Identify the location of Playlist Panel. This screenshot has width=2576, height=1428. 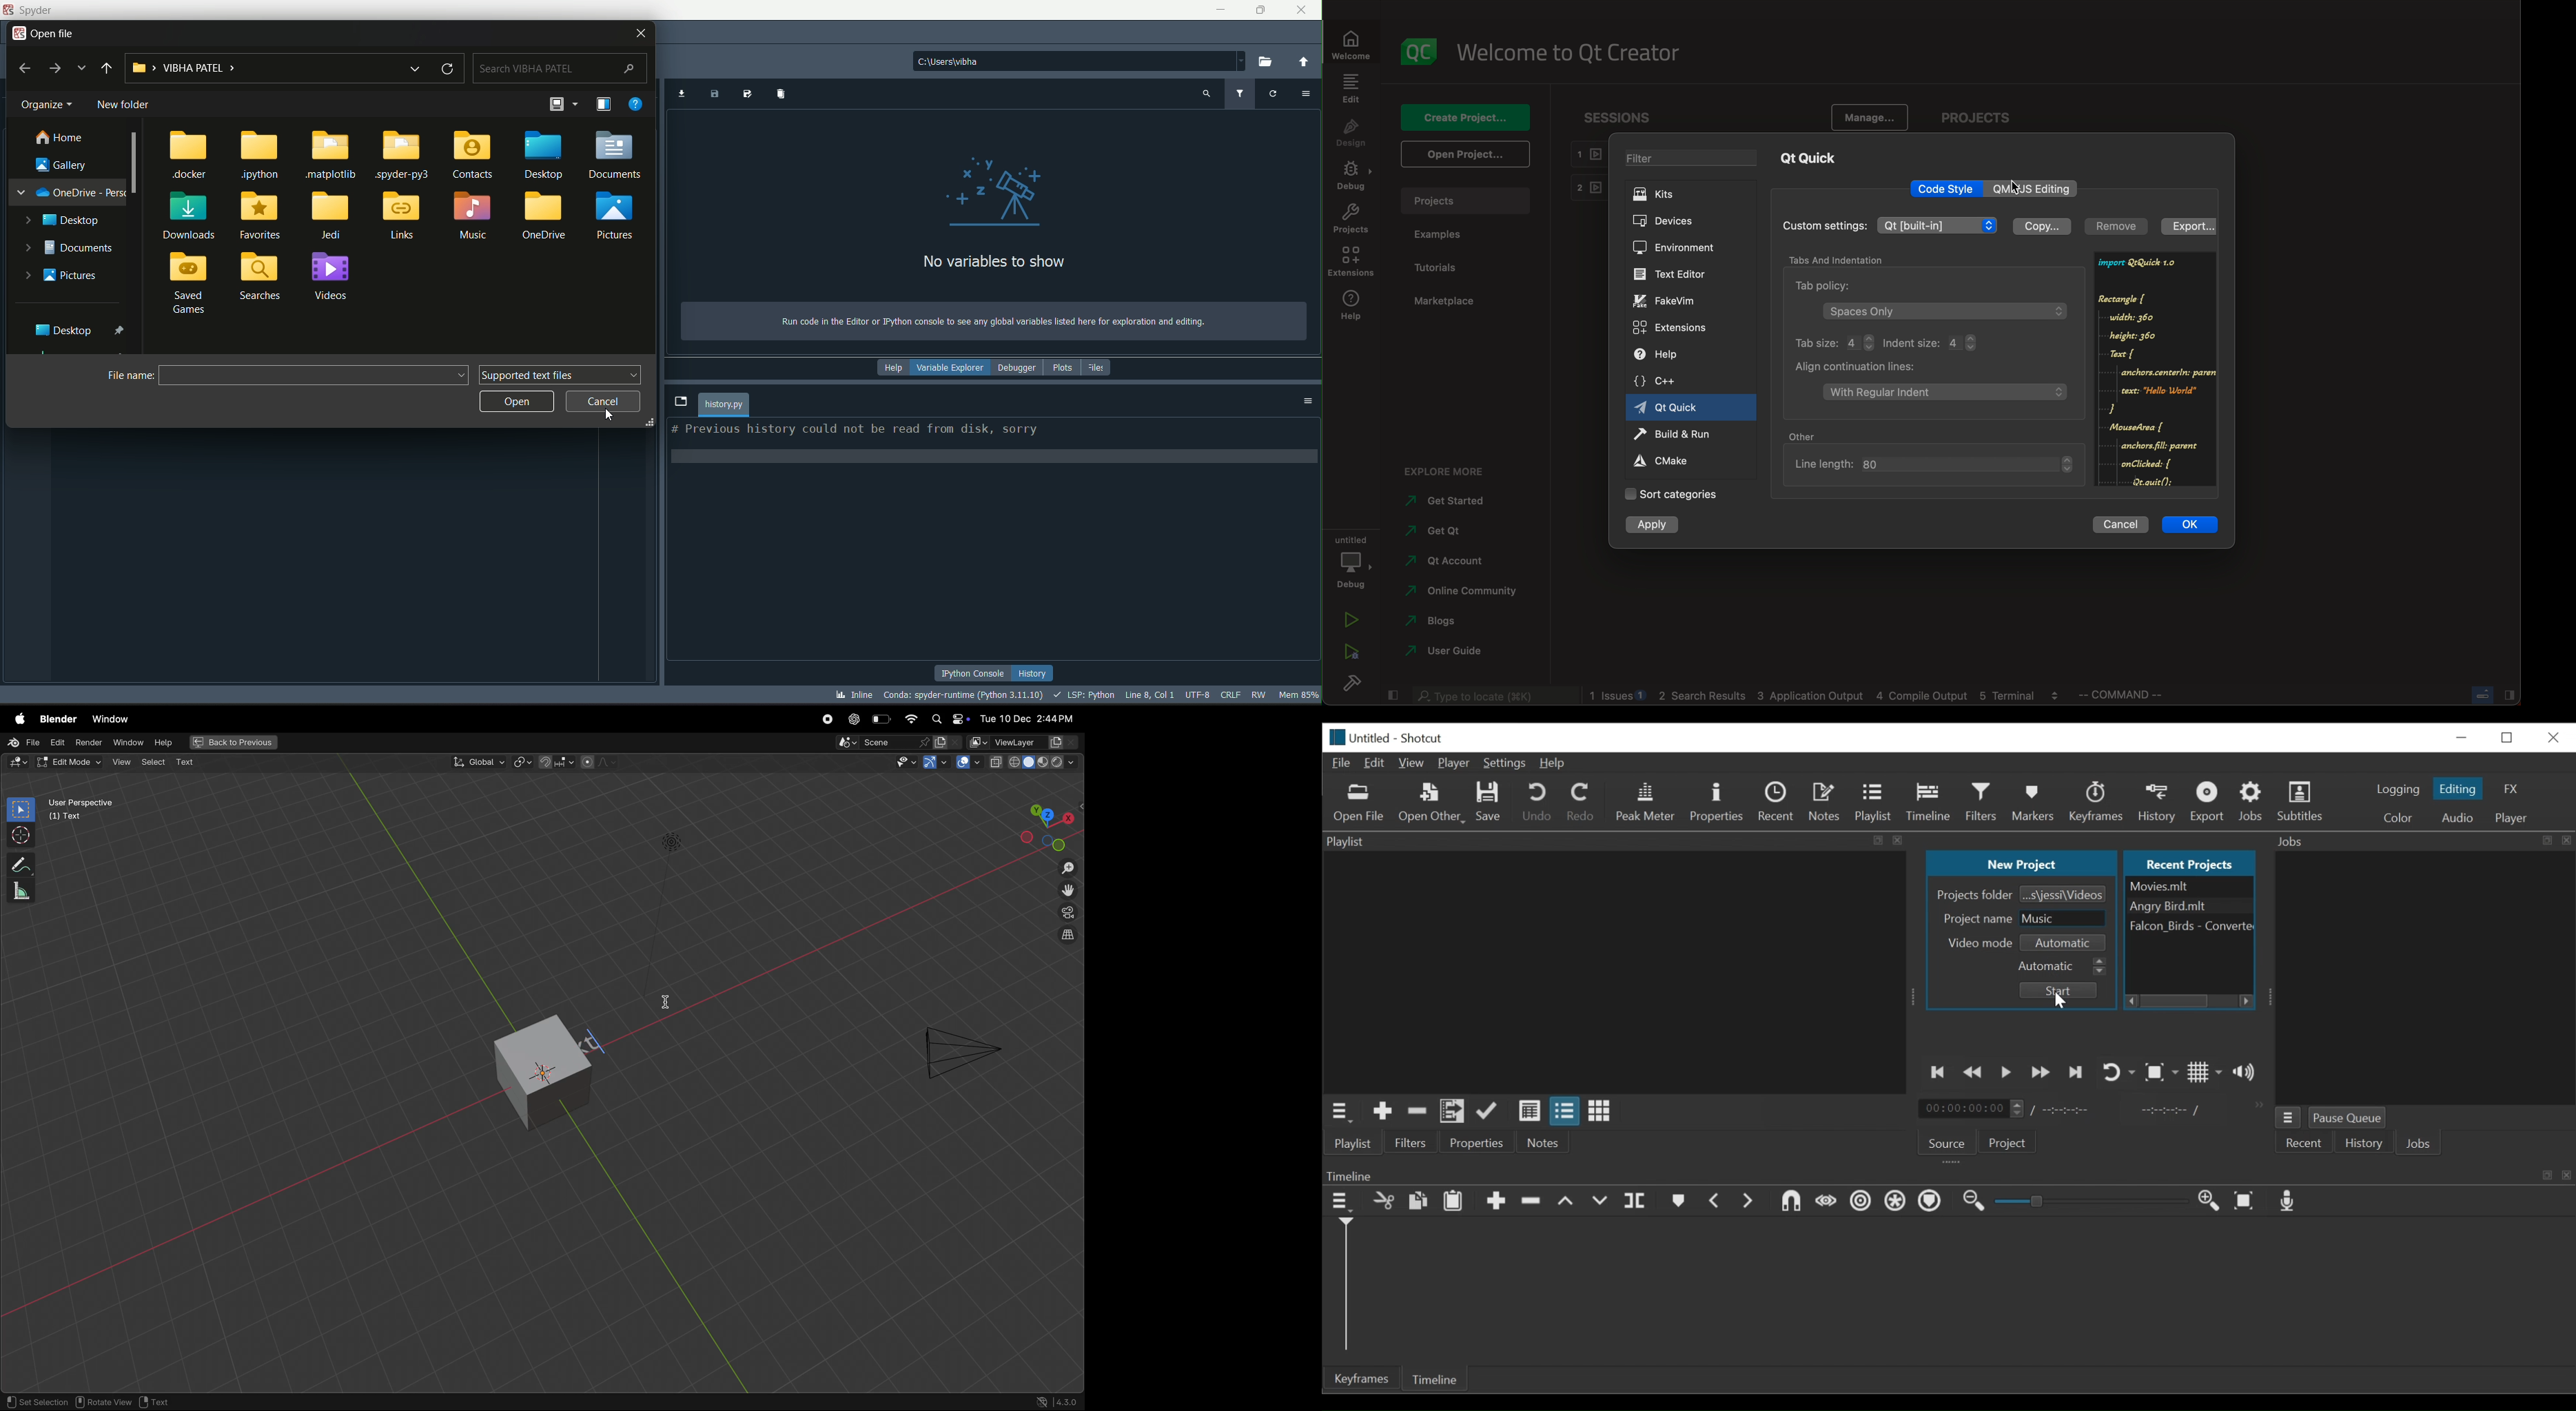
(1614, 841).